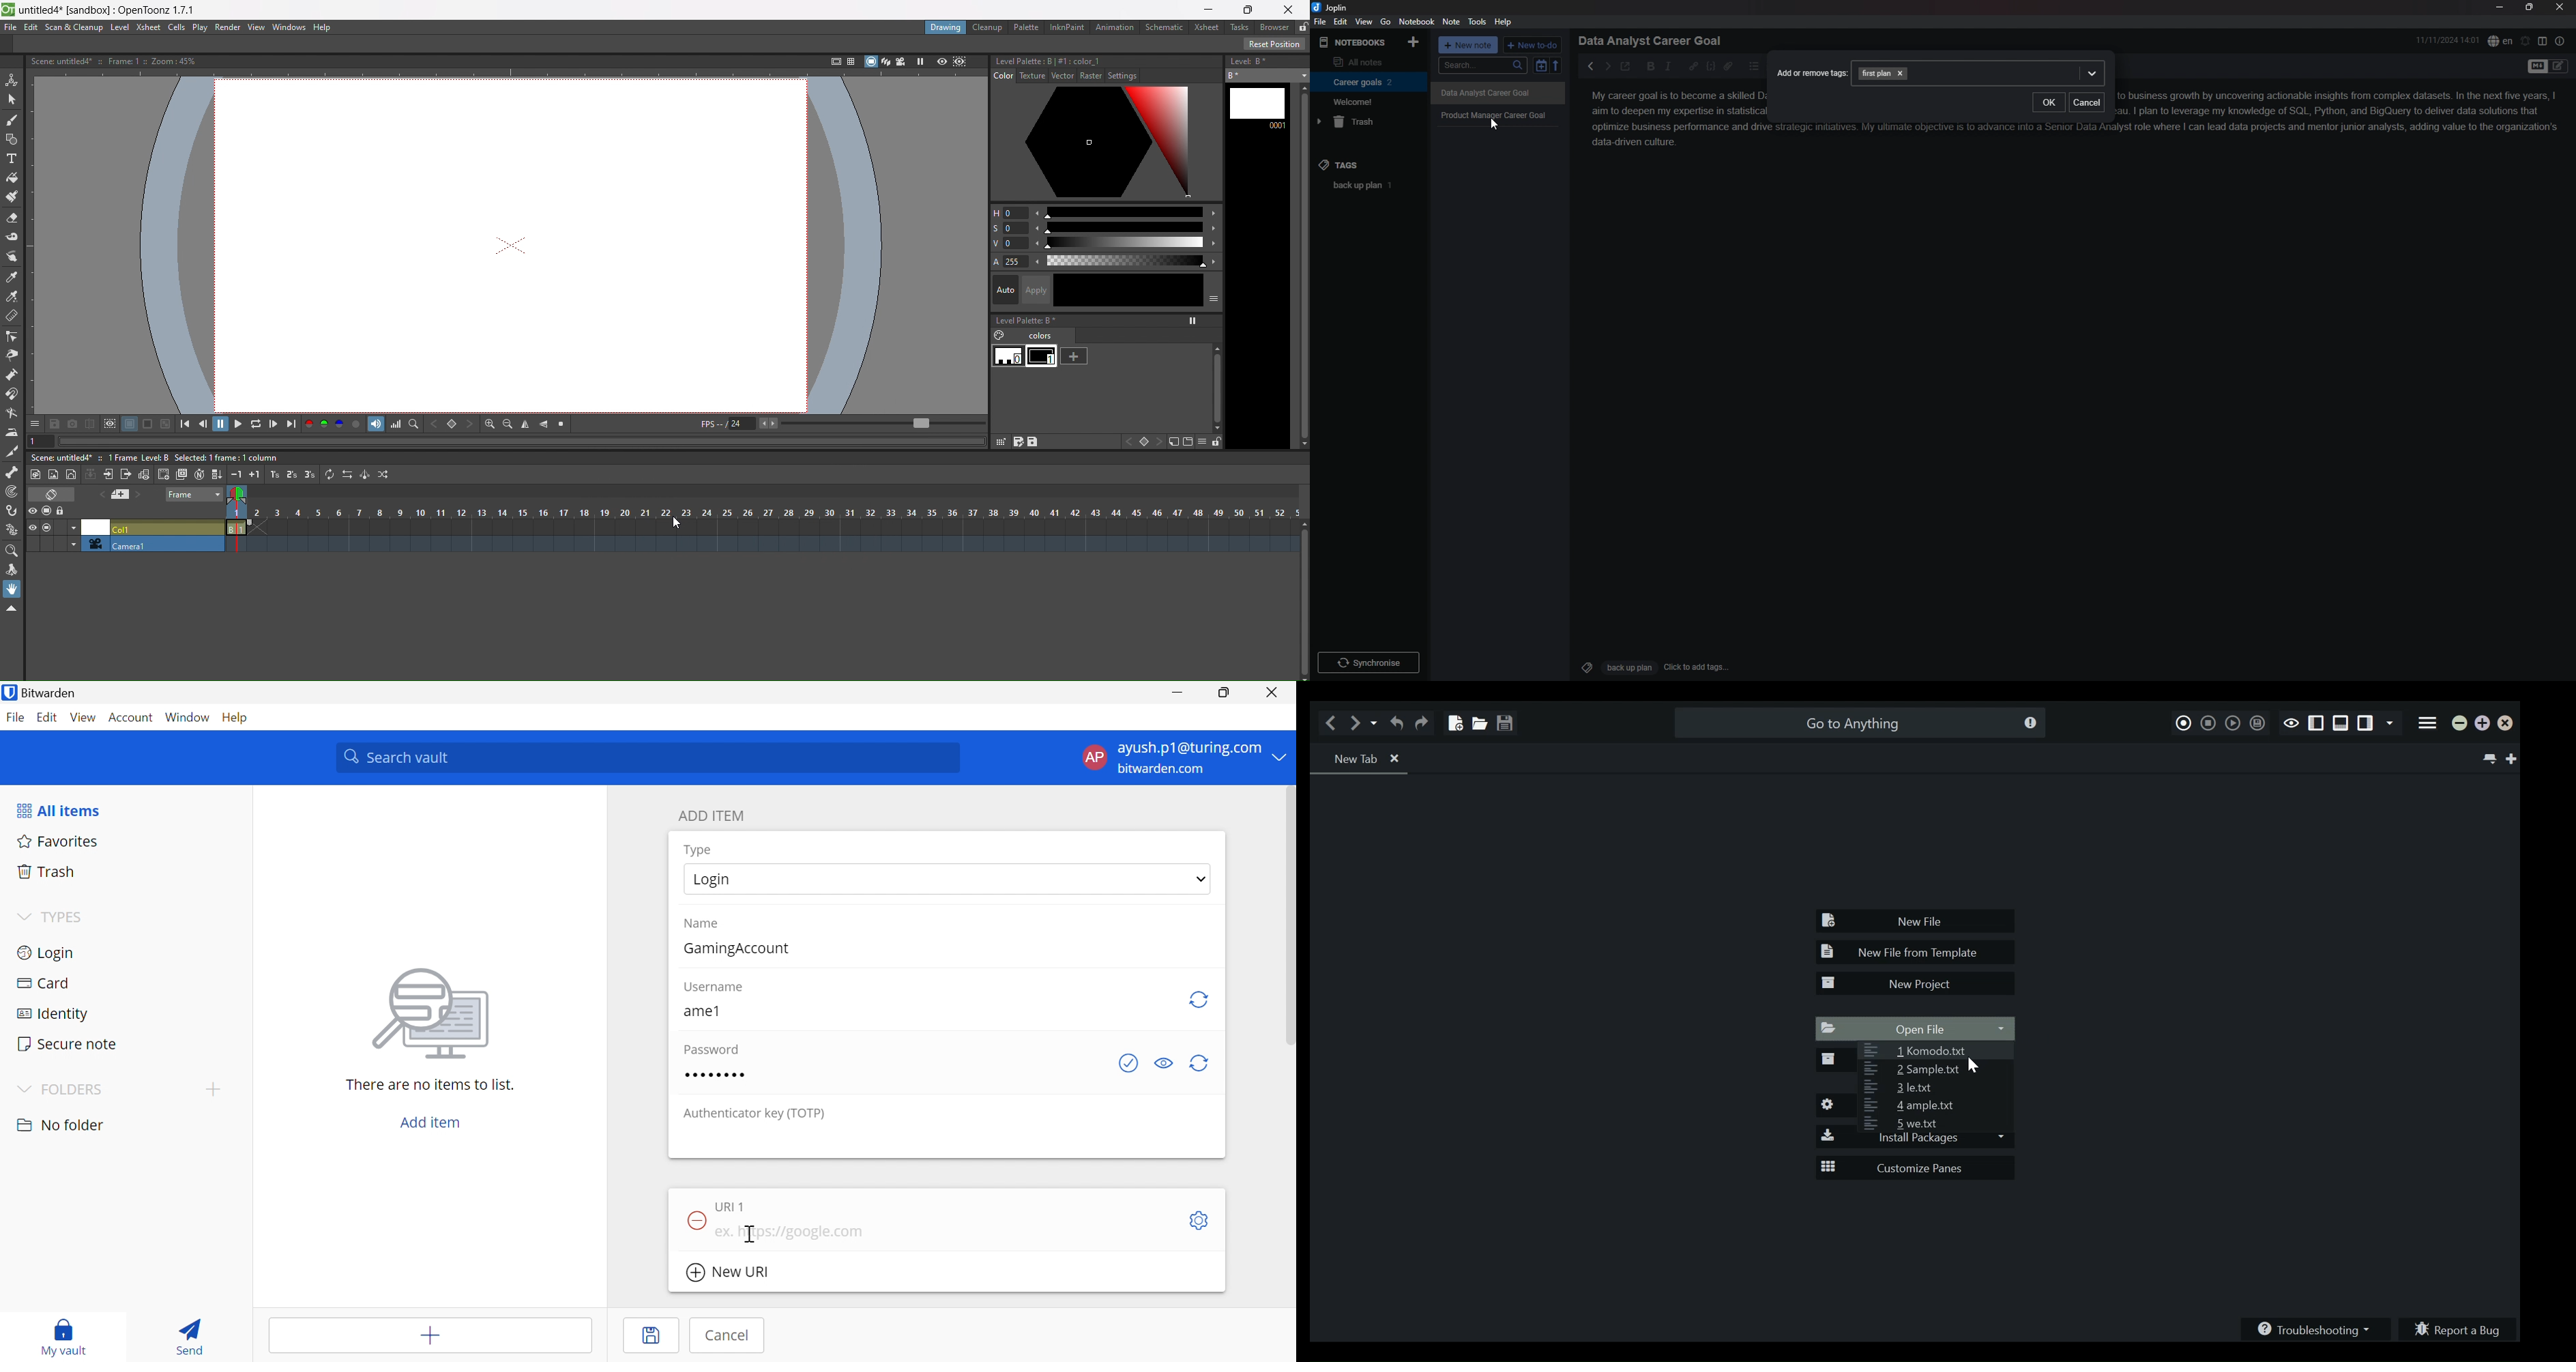 This screenshot has height=1372, width=2576. Describe the element at coordinates (1668, 67) in the screenshot. I see `italic` at that location.